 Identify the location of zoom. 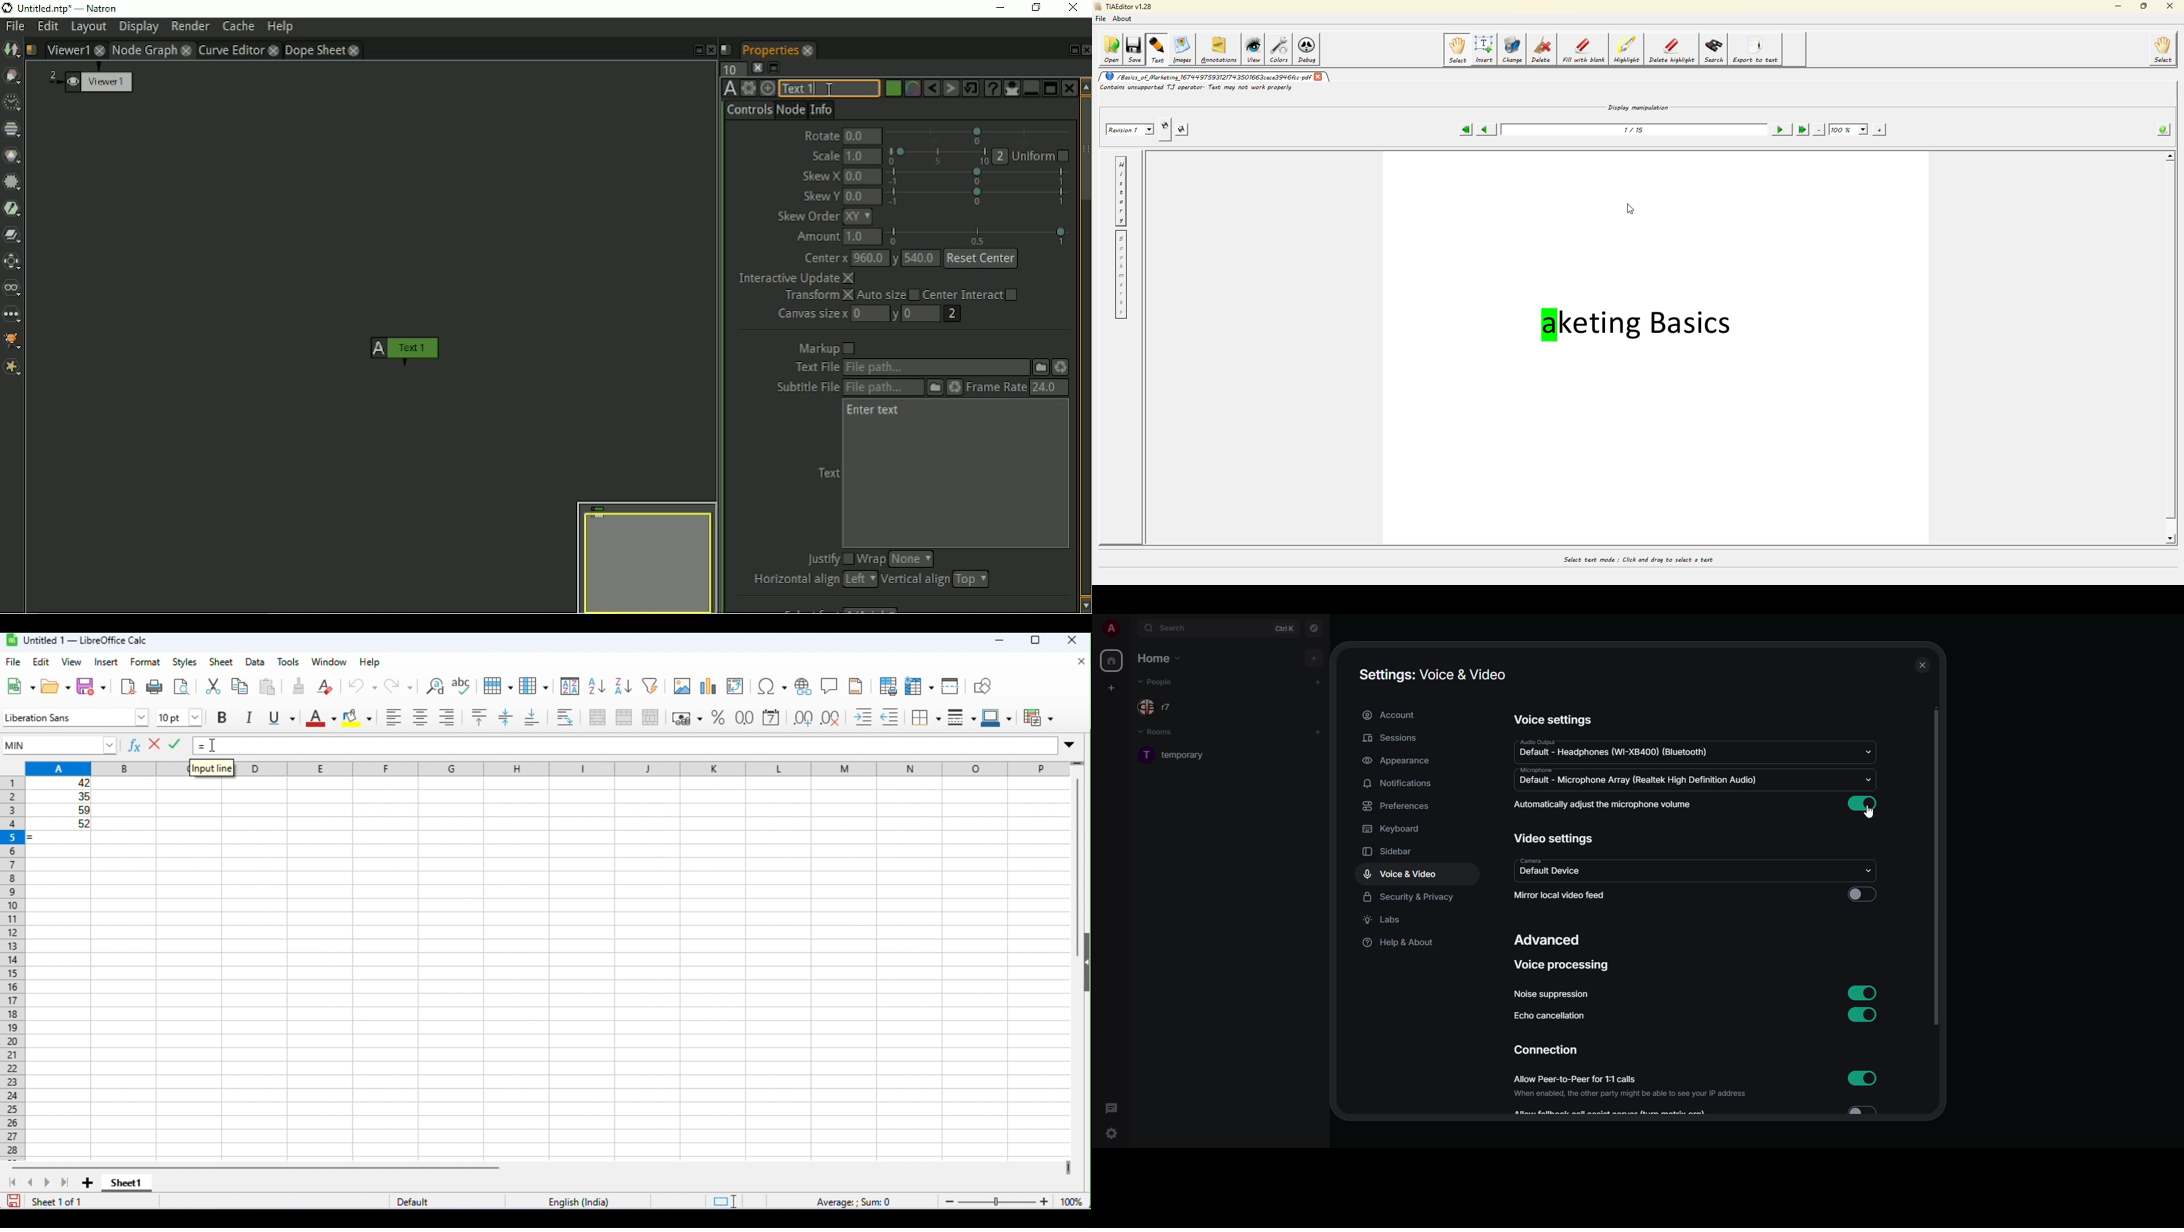
(1014, 1201).